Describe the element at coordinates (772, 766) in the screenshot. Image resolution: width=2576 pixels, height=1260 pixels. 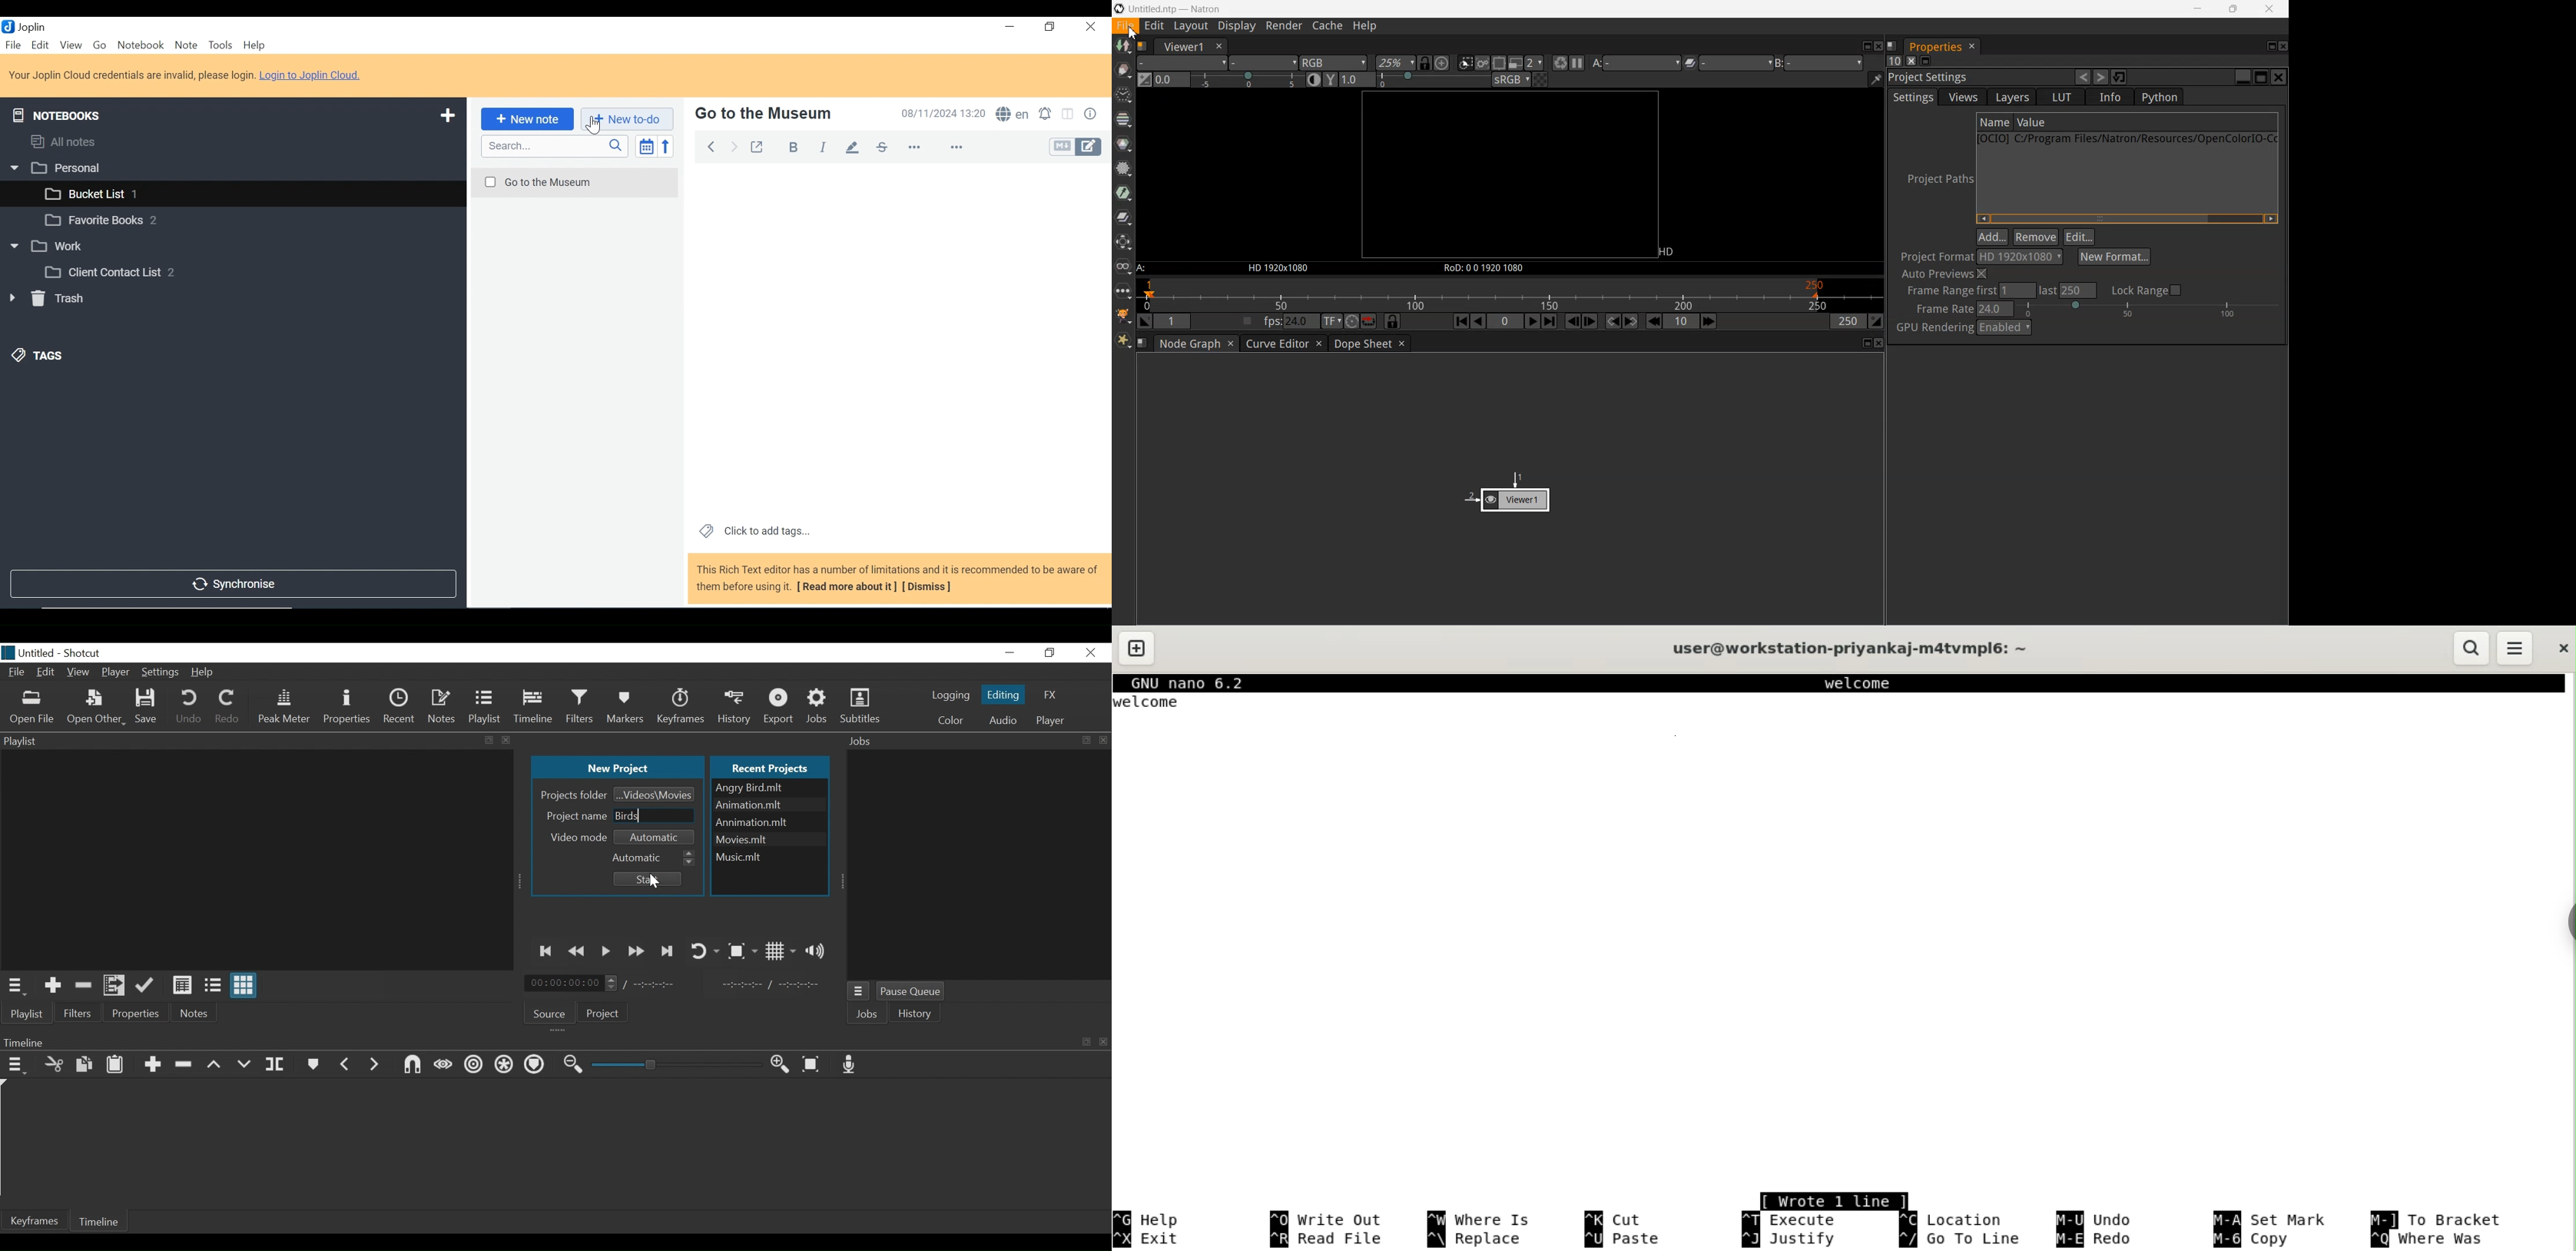
I see `Recent Projects` at that location.